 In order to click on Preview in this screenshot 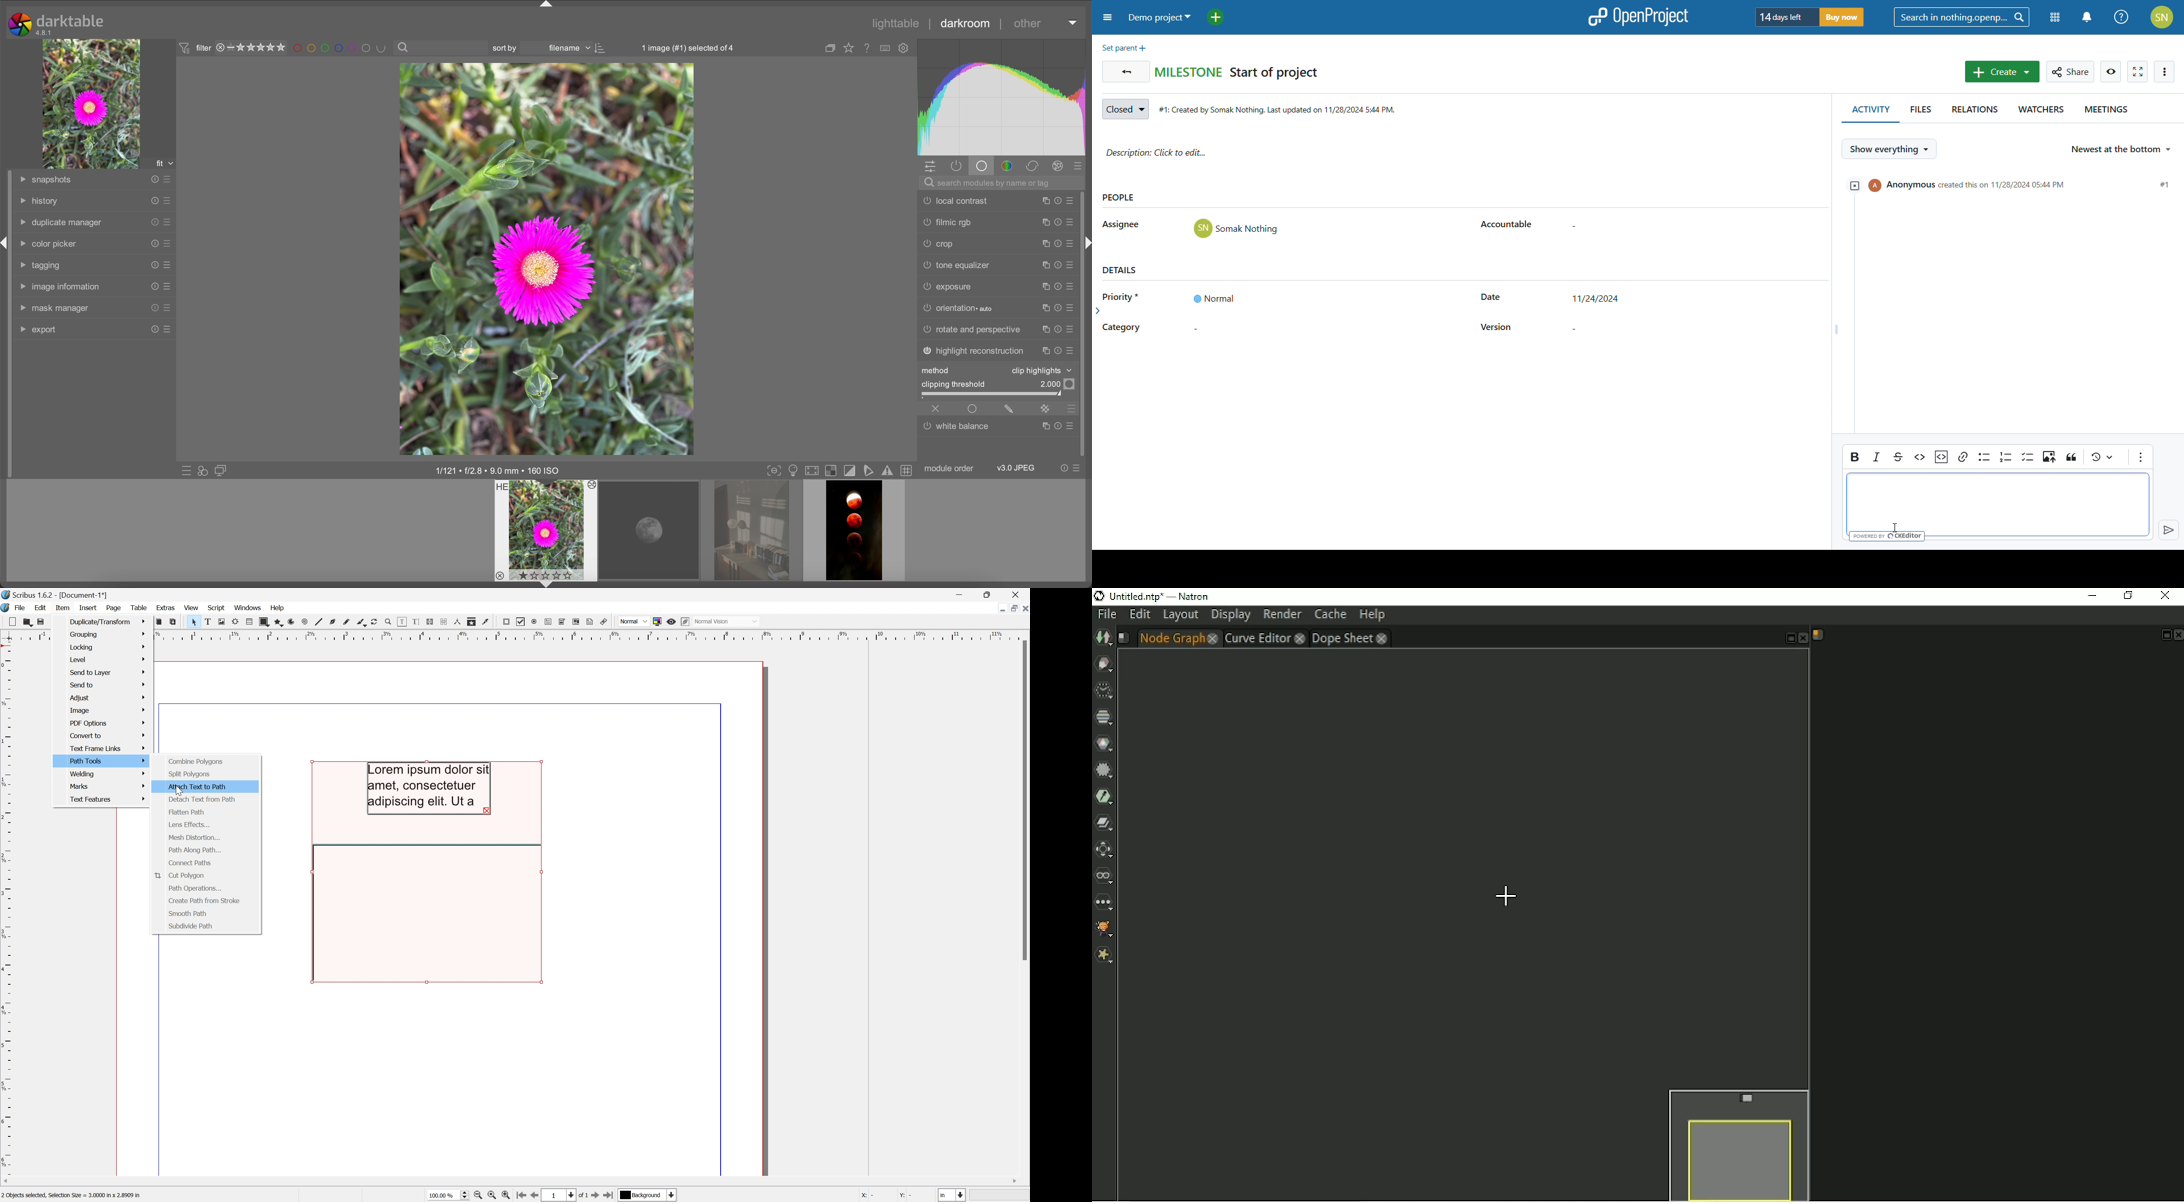, I will do `click(672, 621)`.